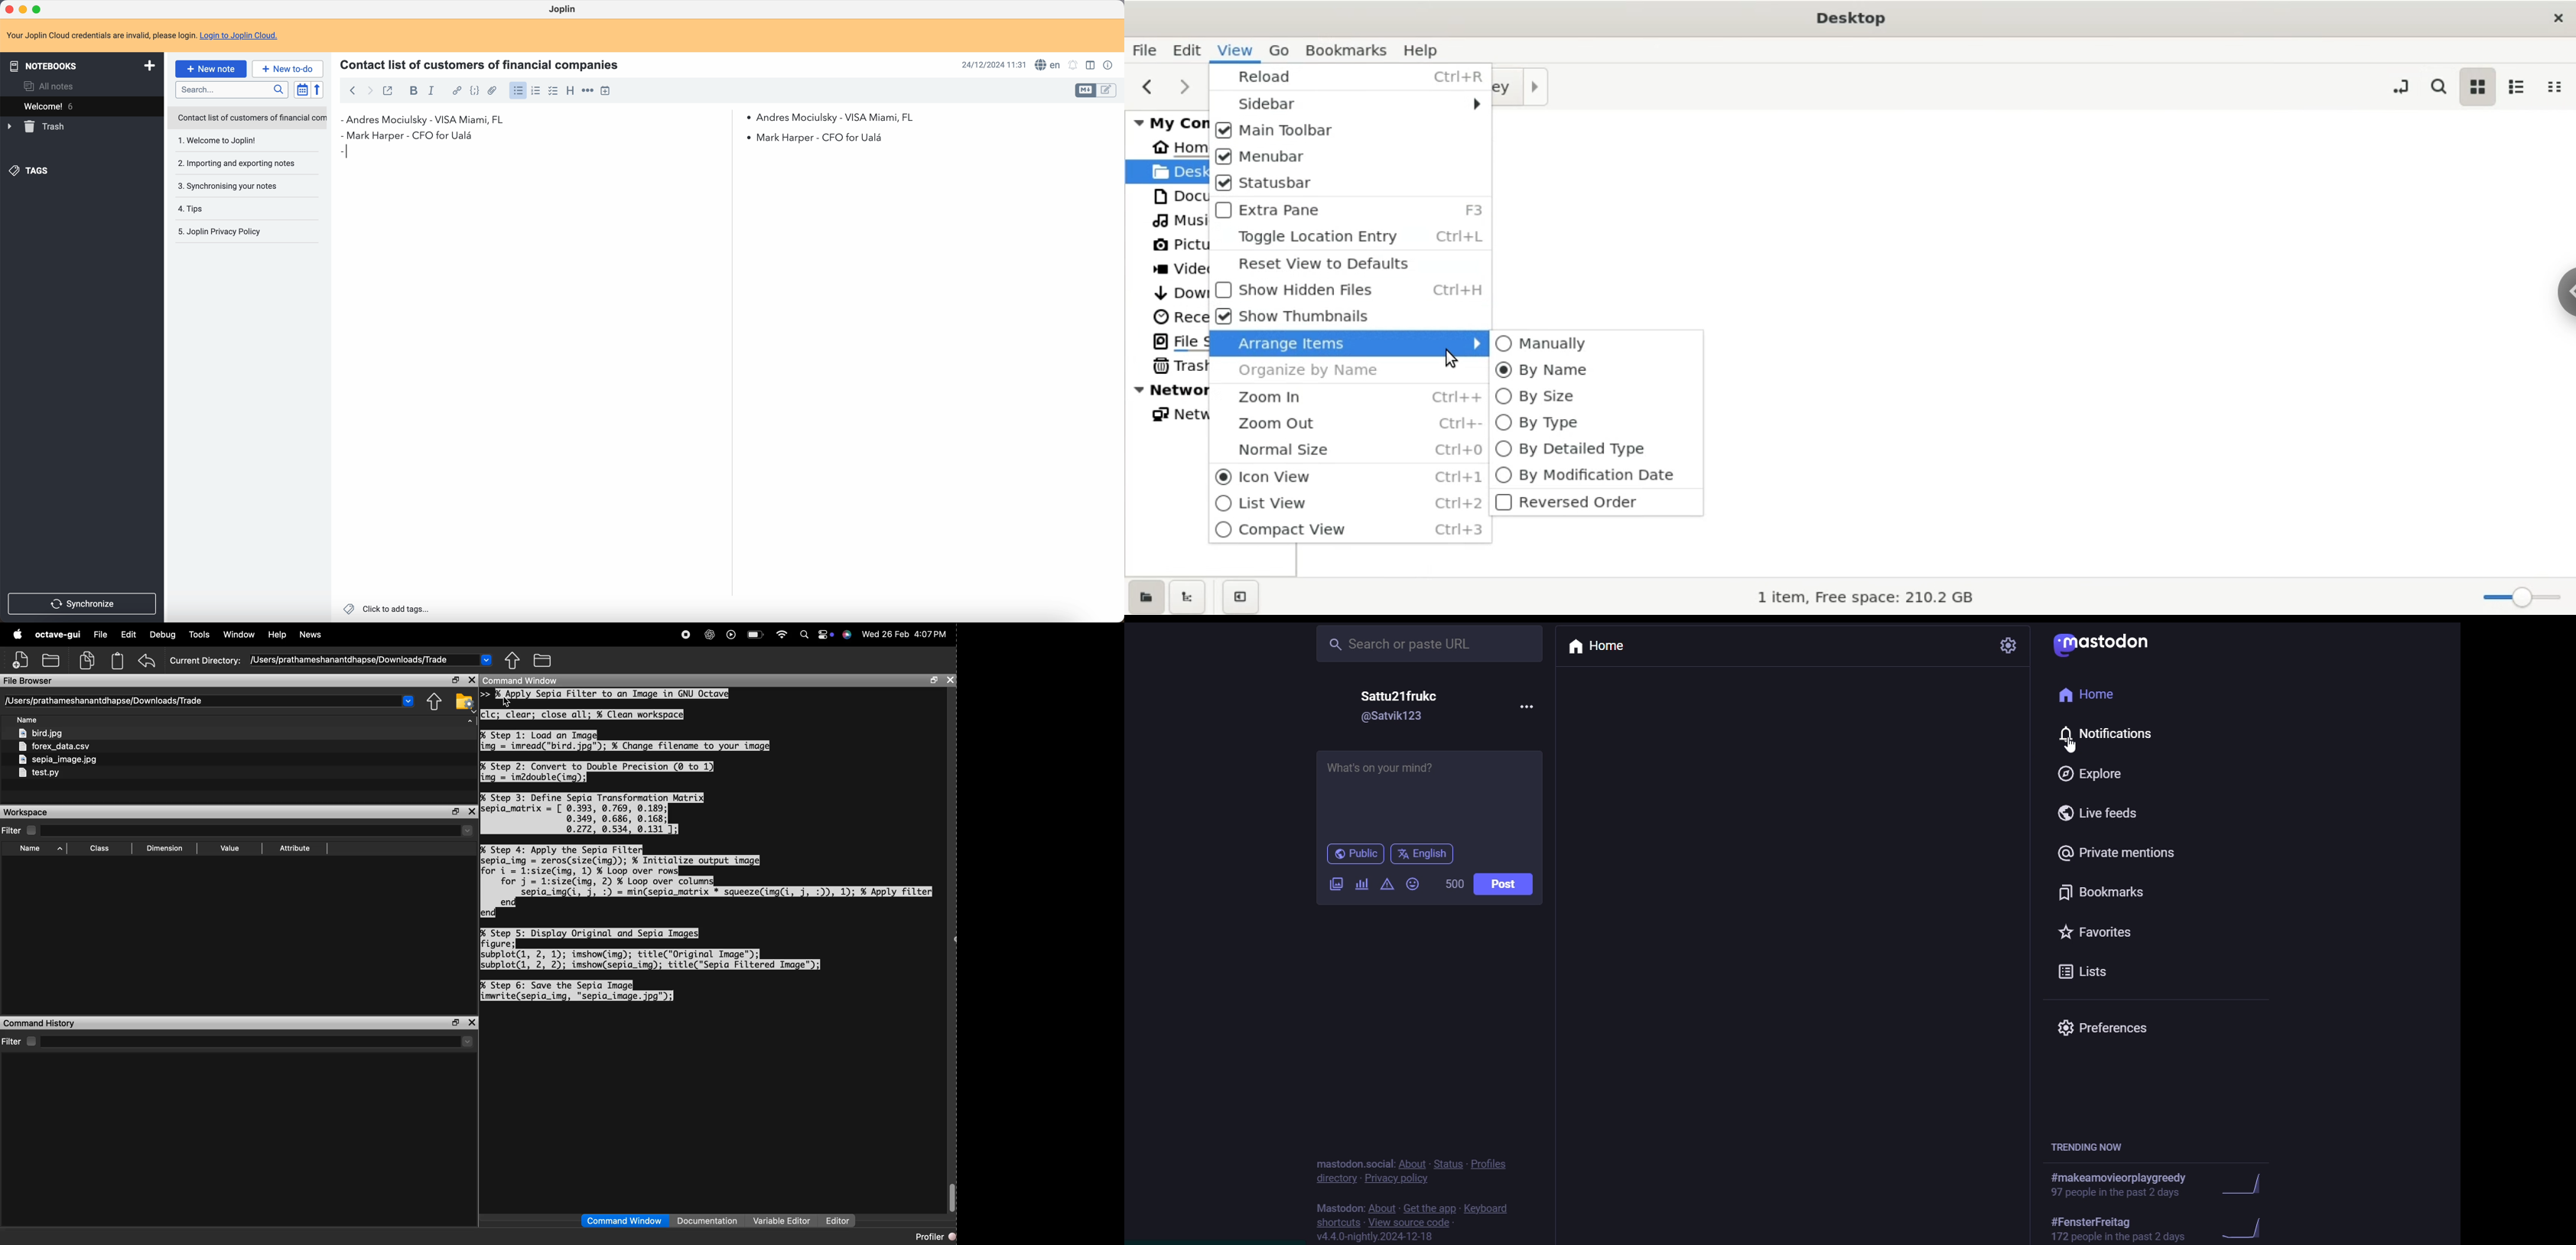  I want to click on notebooks, so click(80, 65).